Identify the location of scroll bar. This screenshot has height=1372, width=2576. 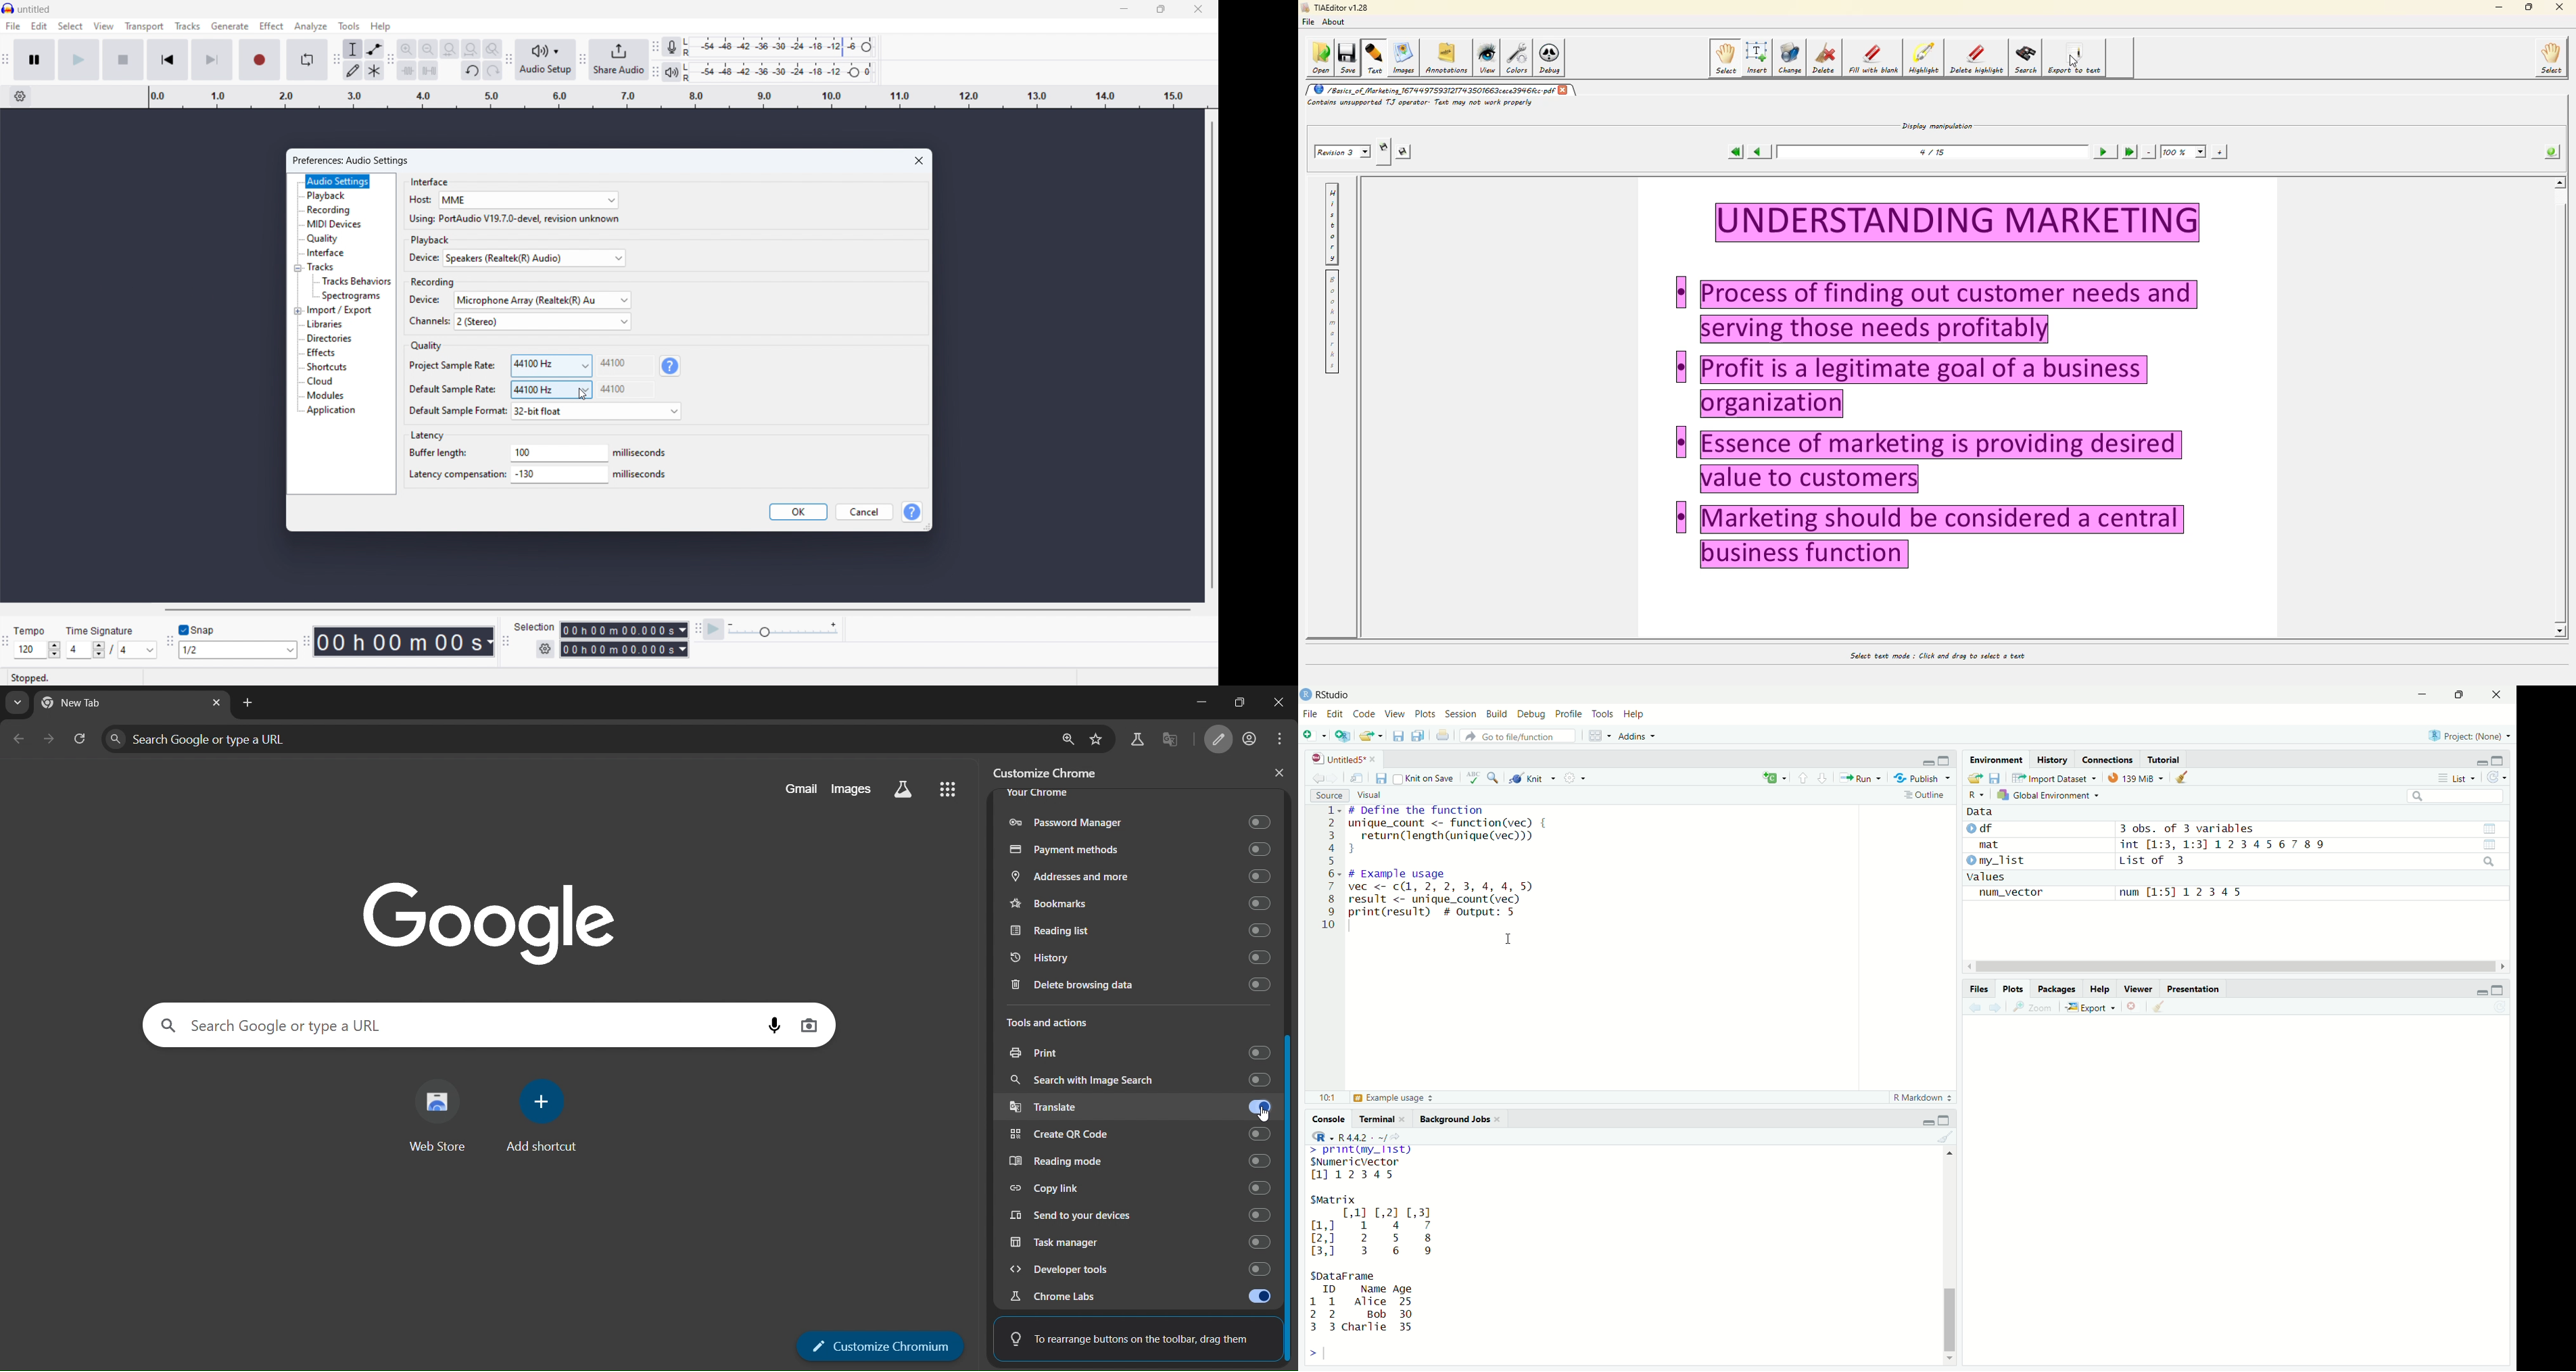
(1951, 1319).